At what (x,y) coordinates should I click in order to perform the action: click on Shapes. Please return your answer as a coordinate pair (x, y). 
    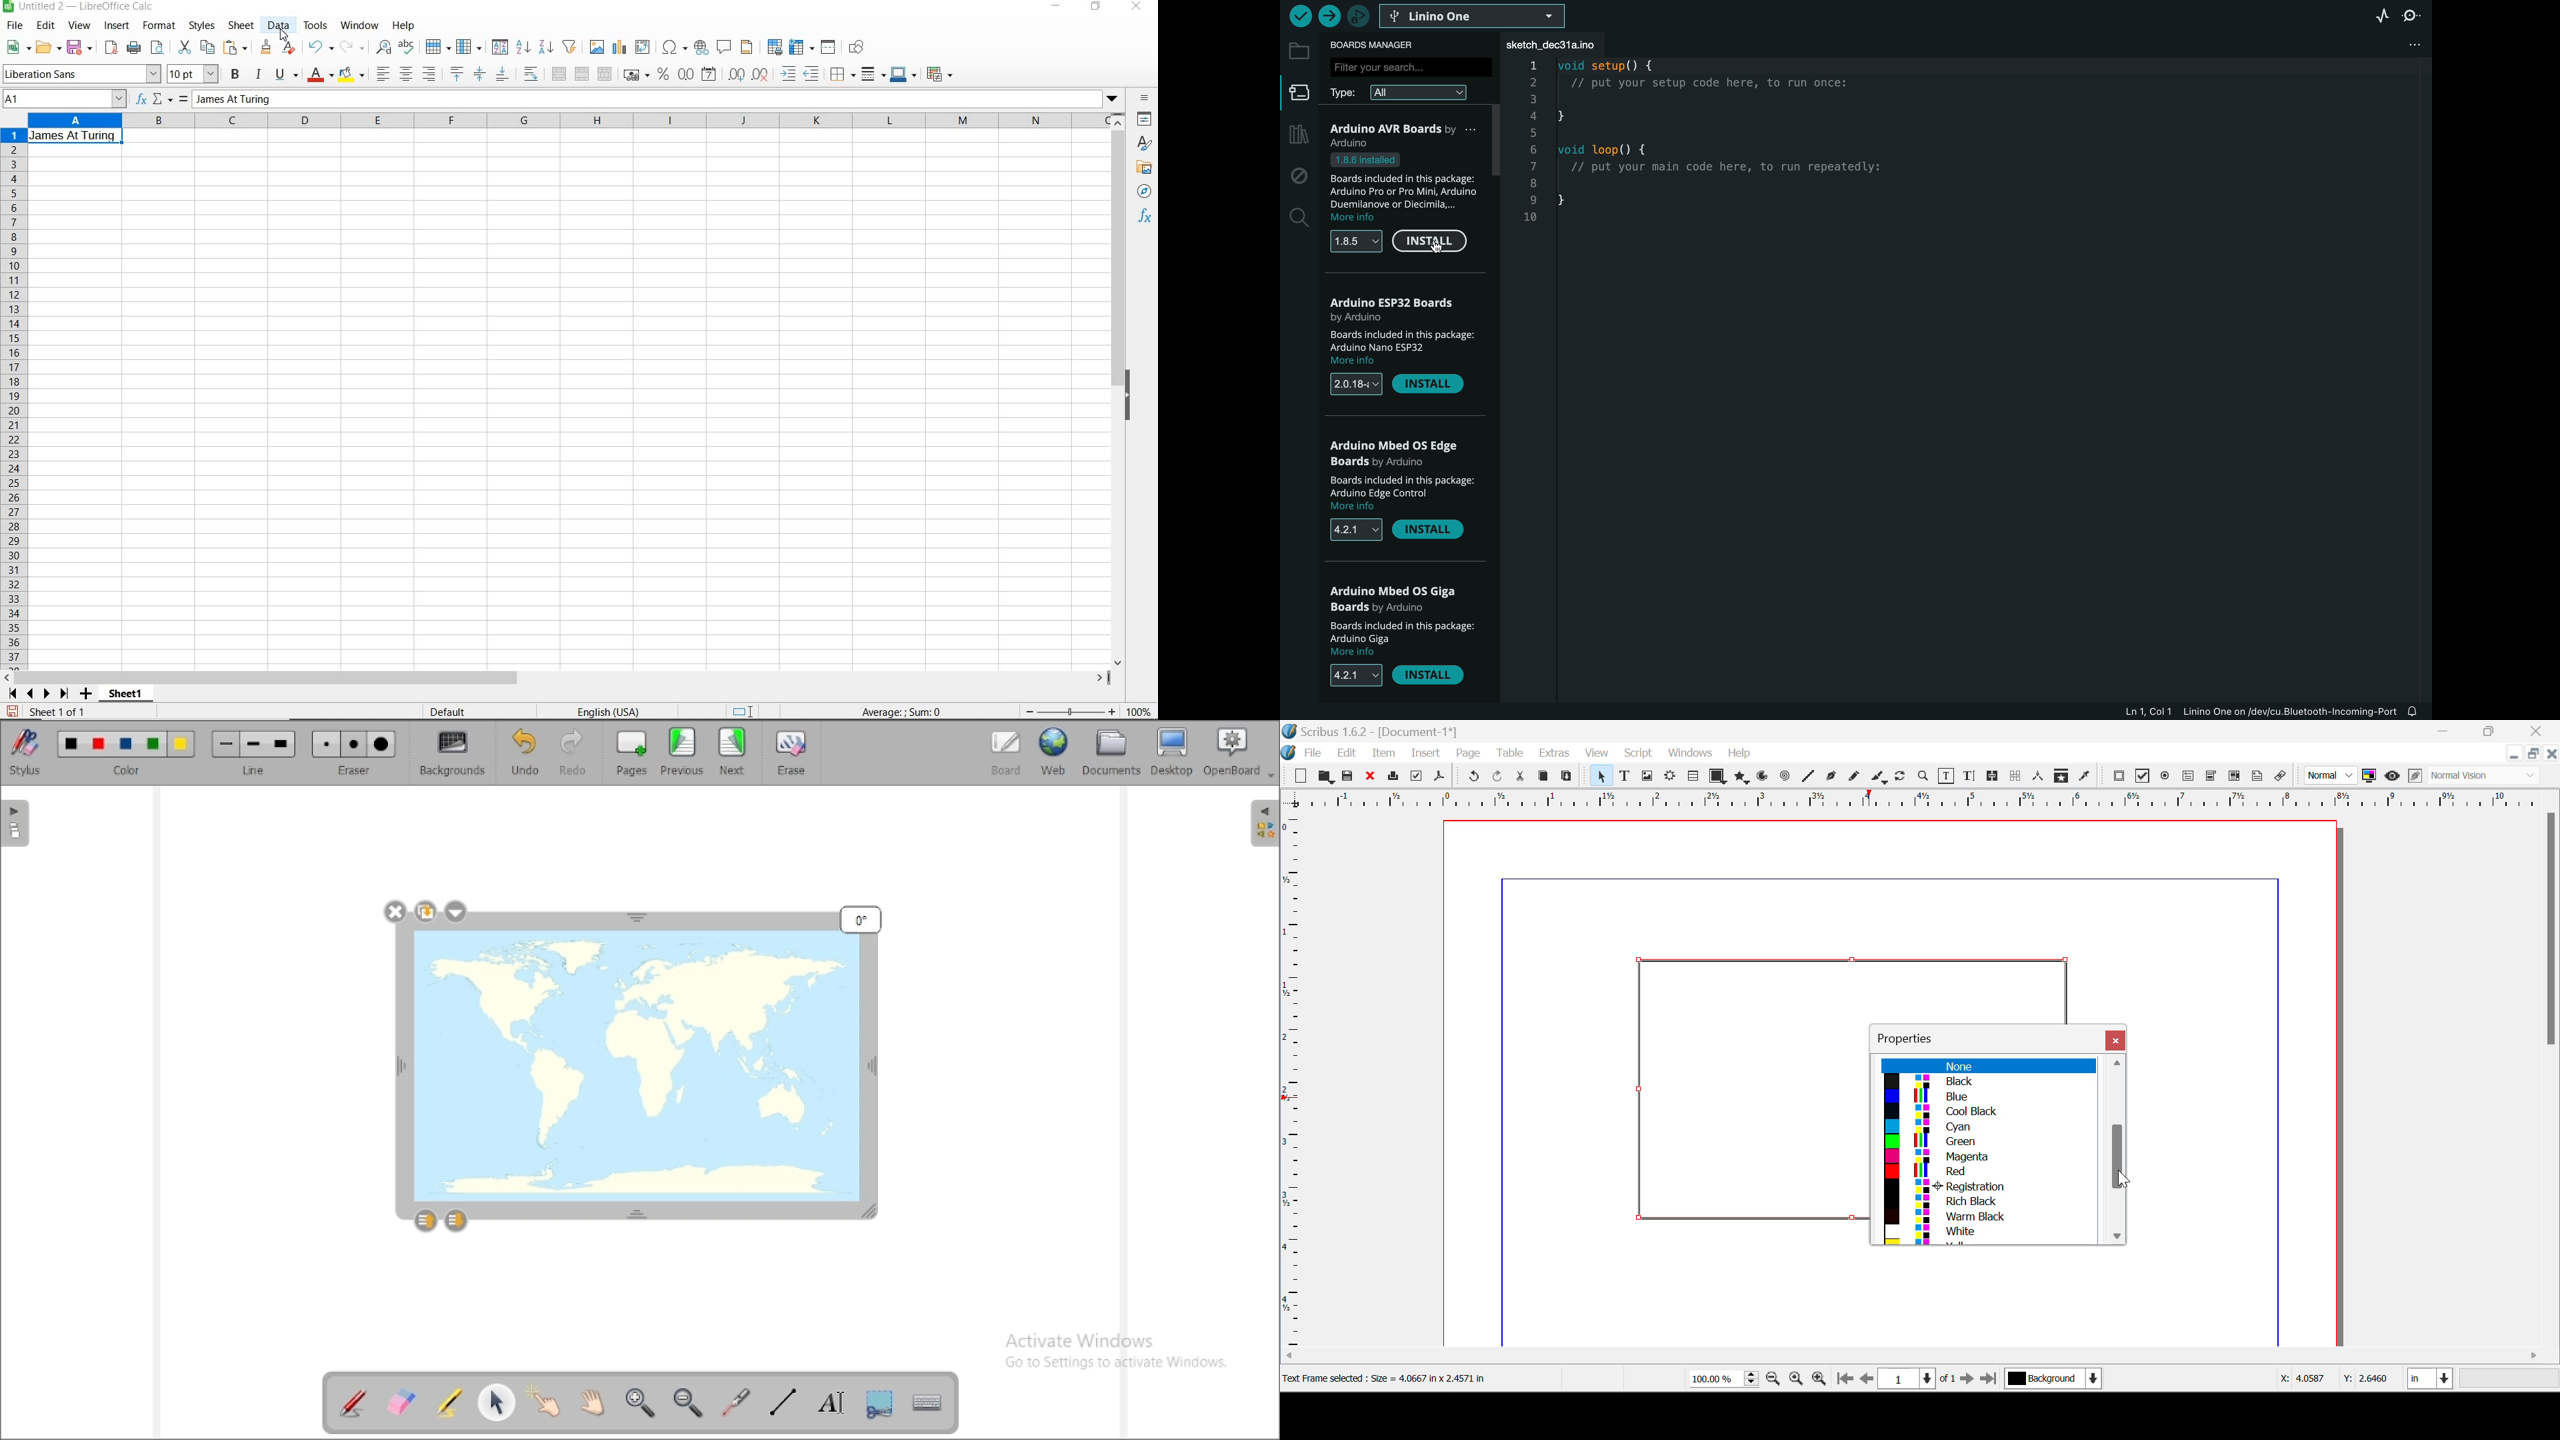
    Looking at the image, I should click on (1717, 775).